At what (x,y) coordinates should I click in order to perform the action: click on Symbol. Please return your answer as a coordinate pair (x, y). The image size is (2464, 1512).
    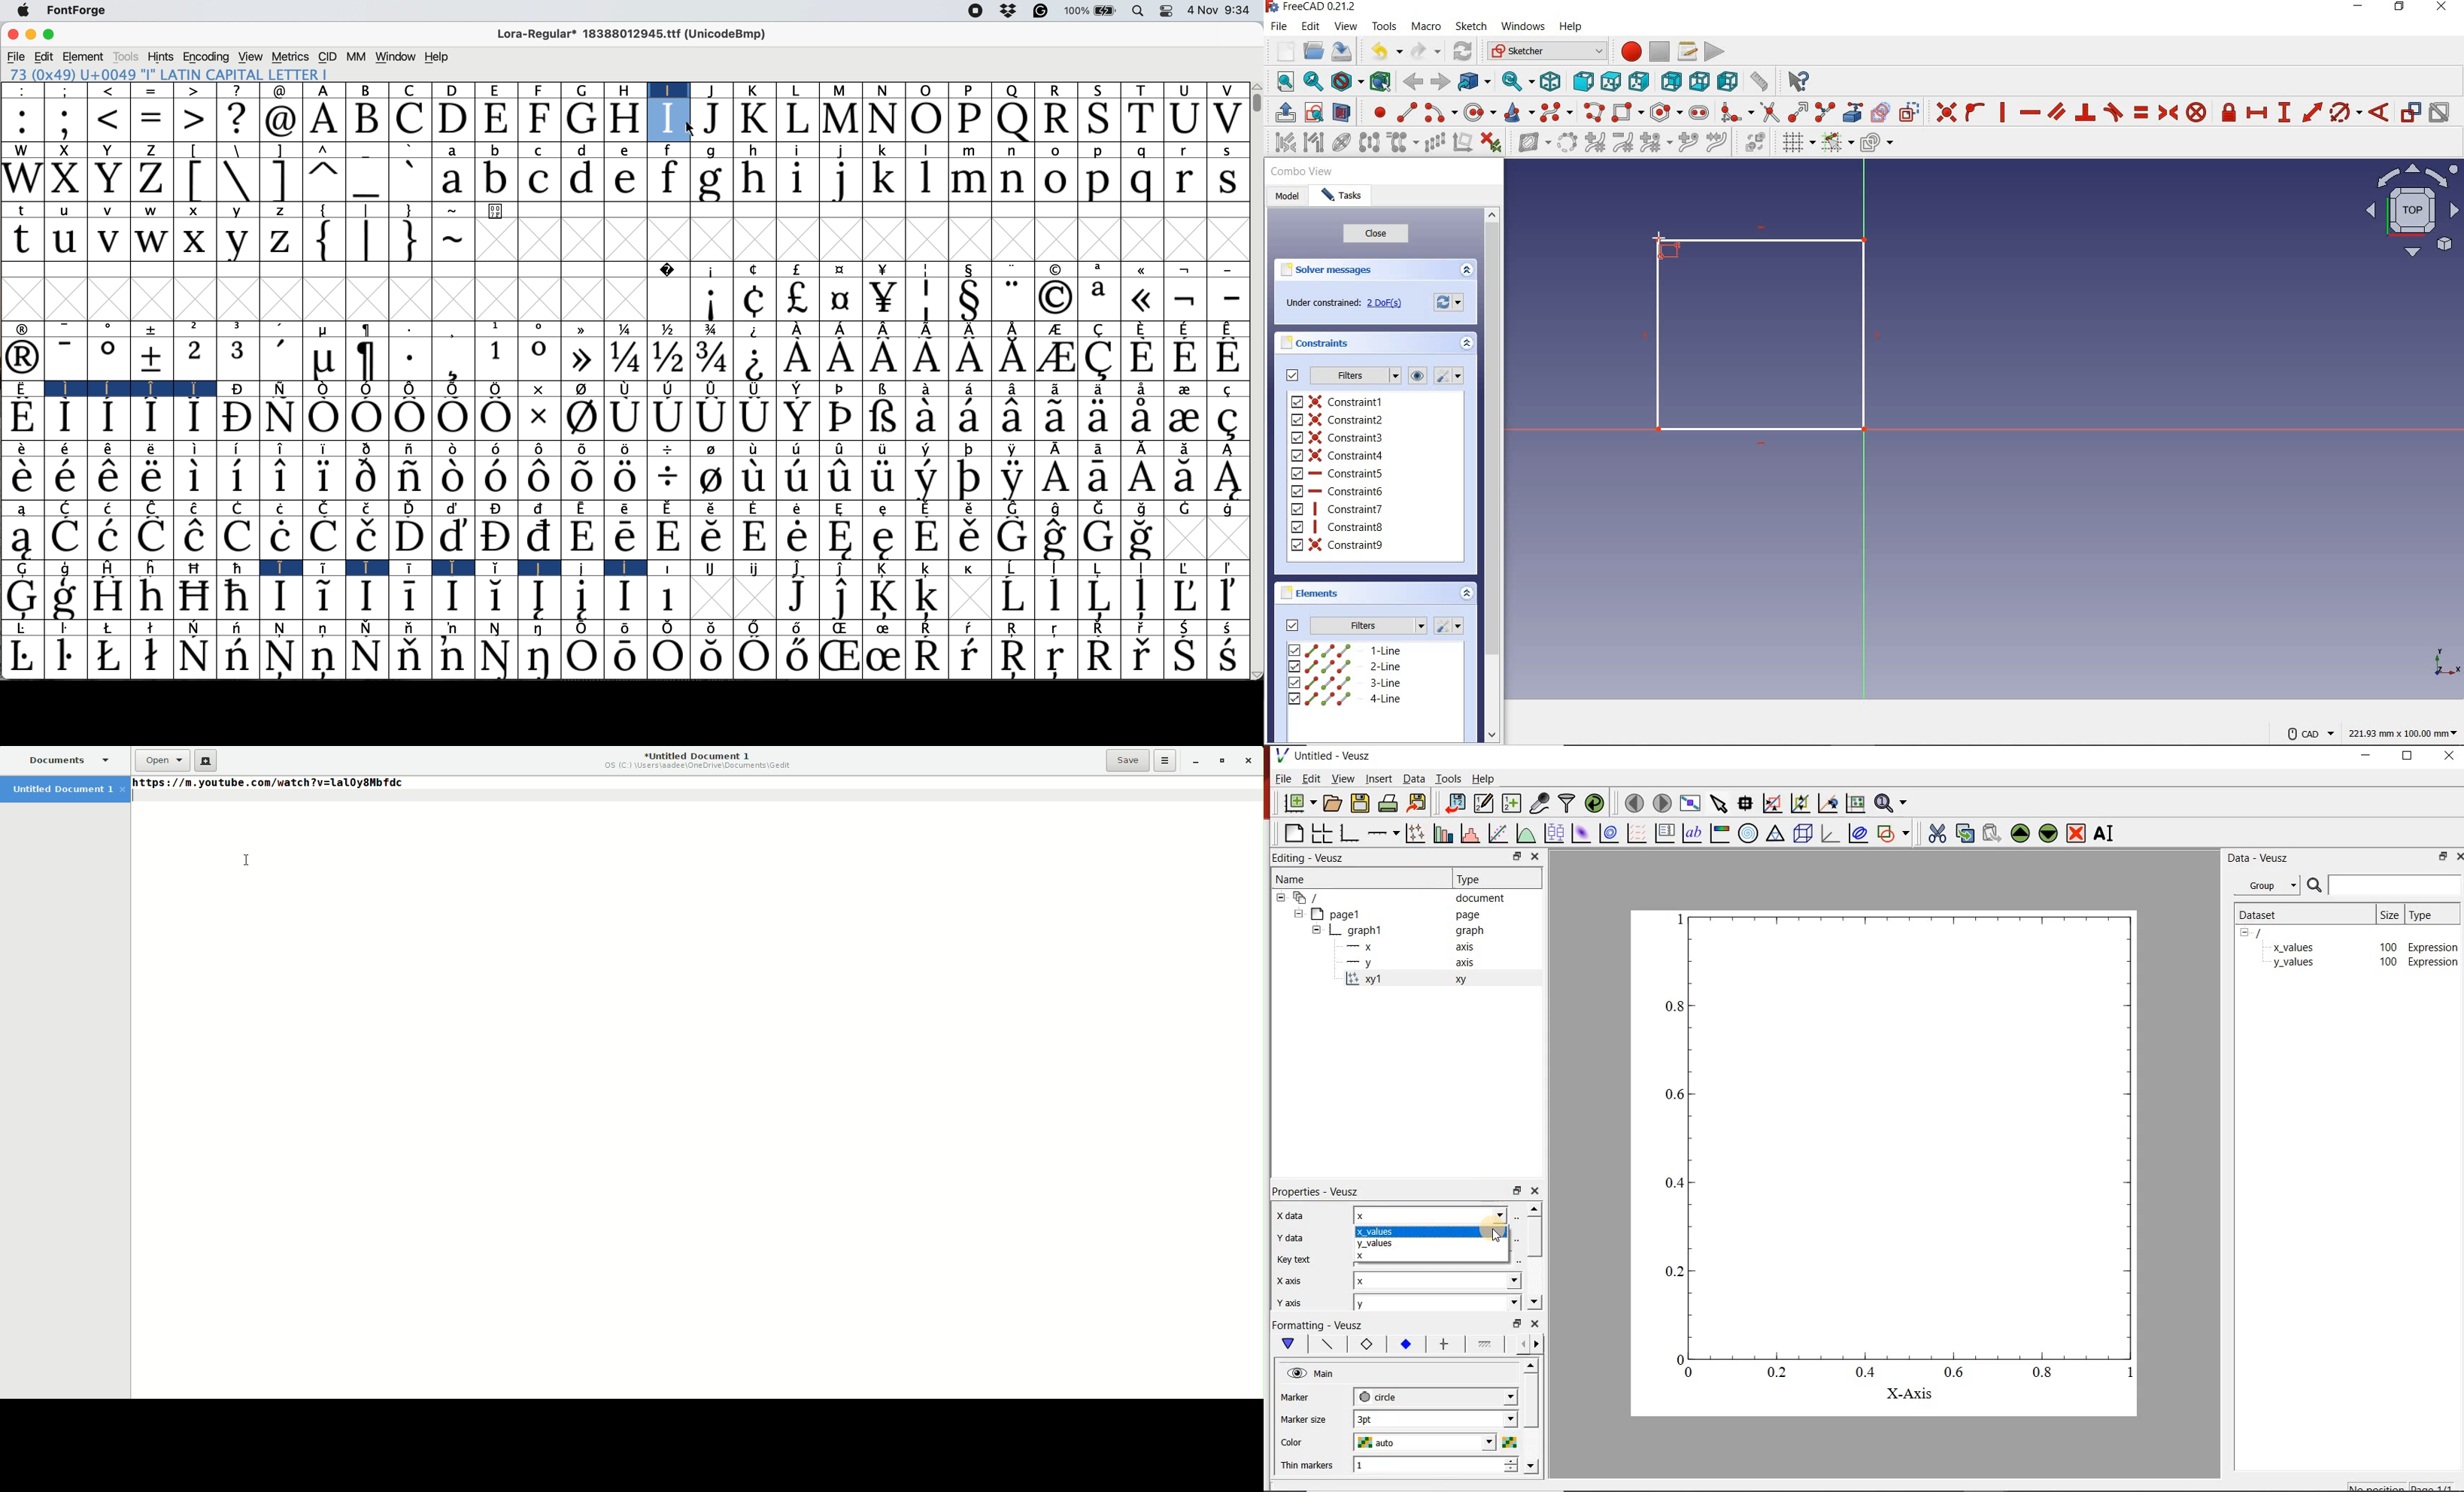
    Looking at the image, I should click on (322, 537).